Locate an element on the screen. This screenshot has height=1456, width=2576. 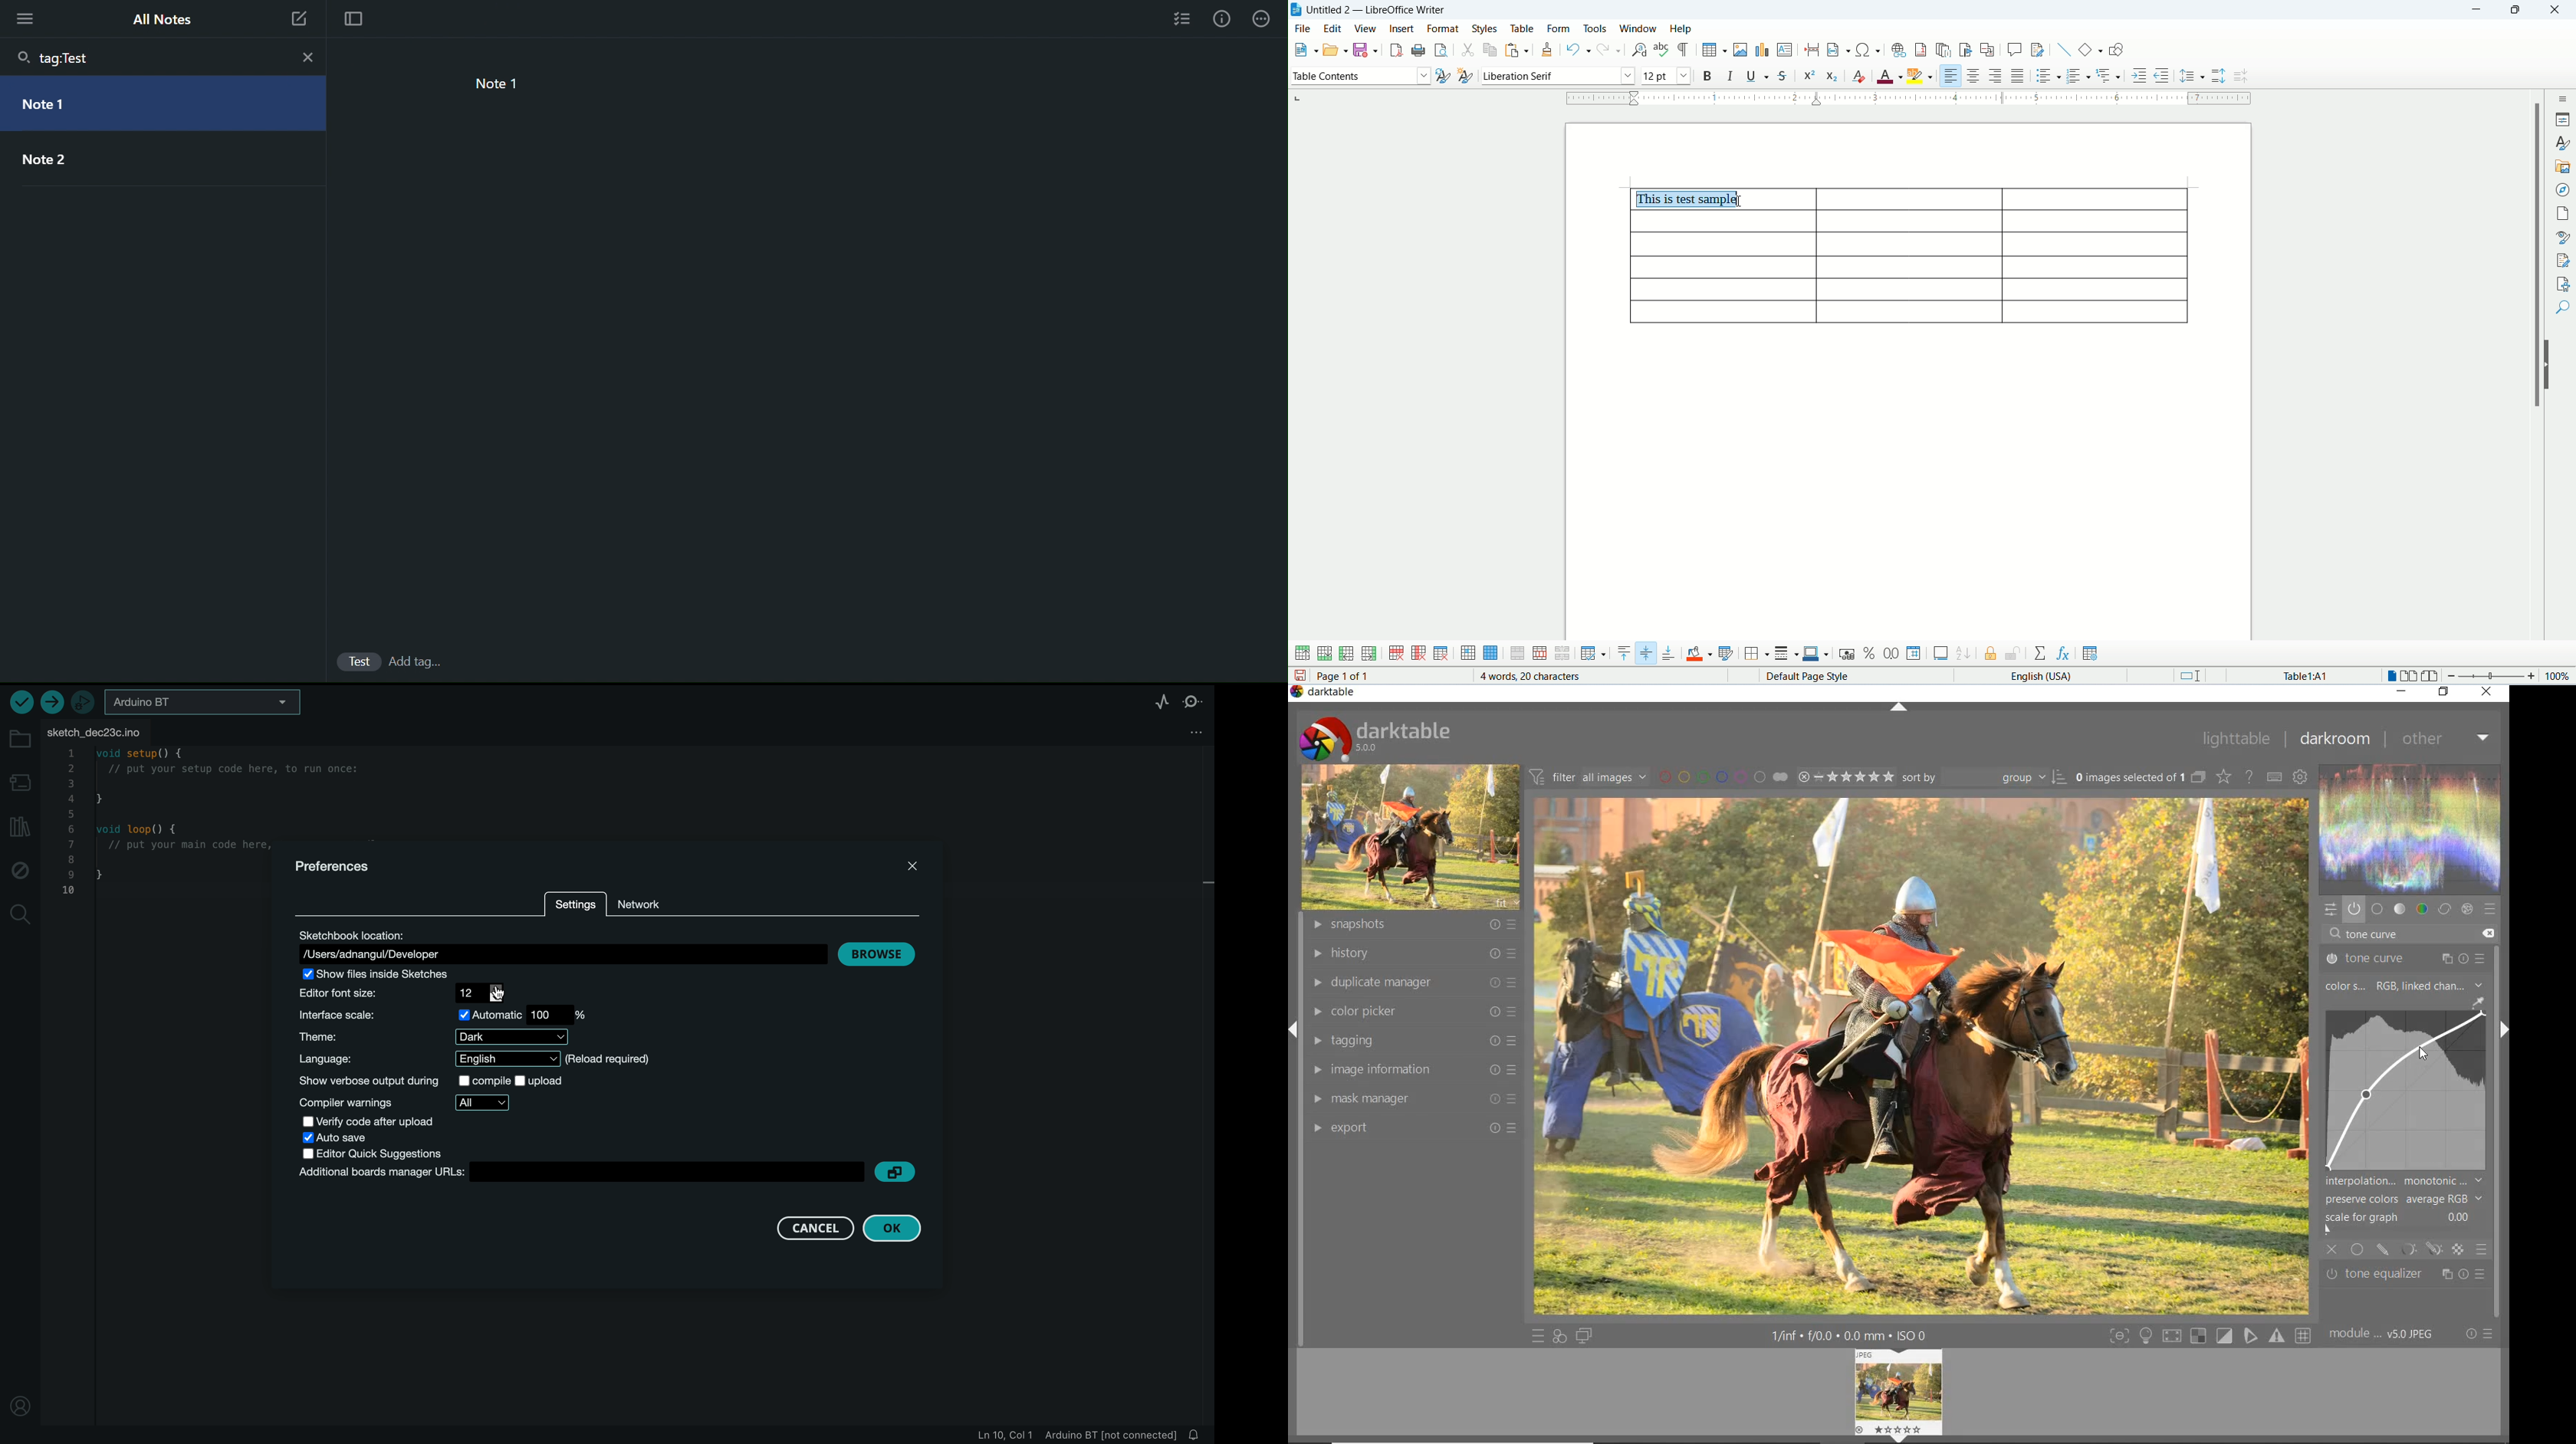
tone is located at coordinates (2400, 909).